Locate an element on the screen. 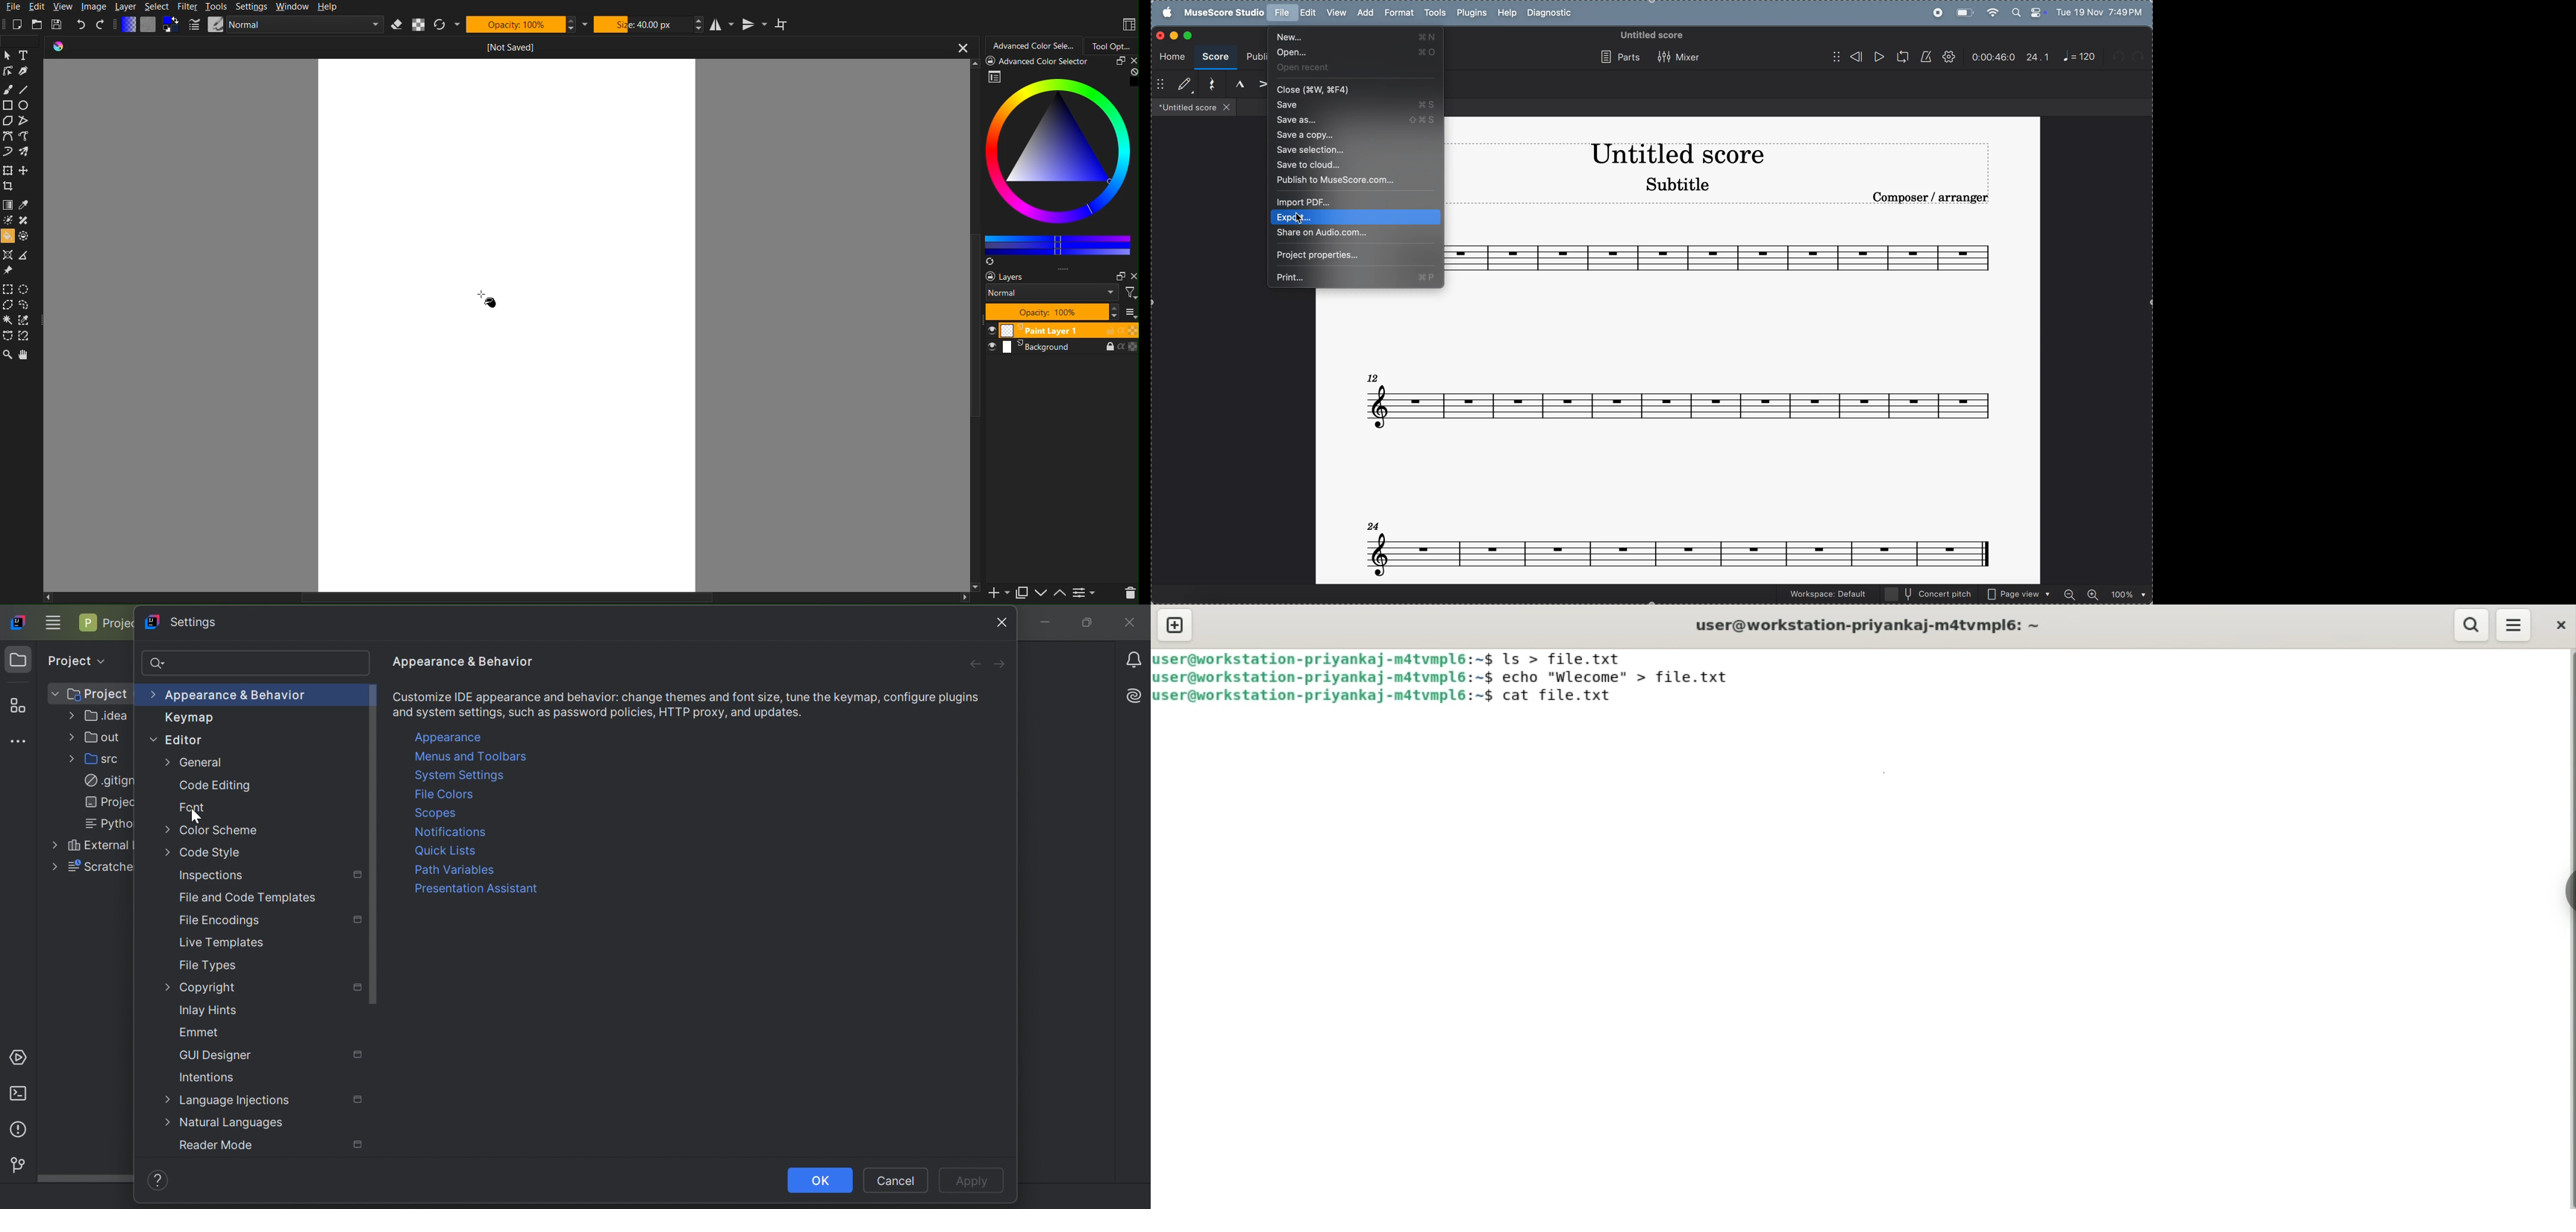 The height and width of the screenshot is (1232, 2576). Close is located at coordinates (1133, 624).